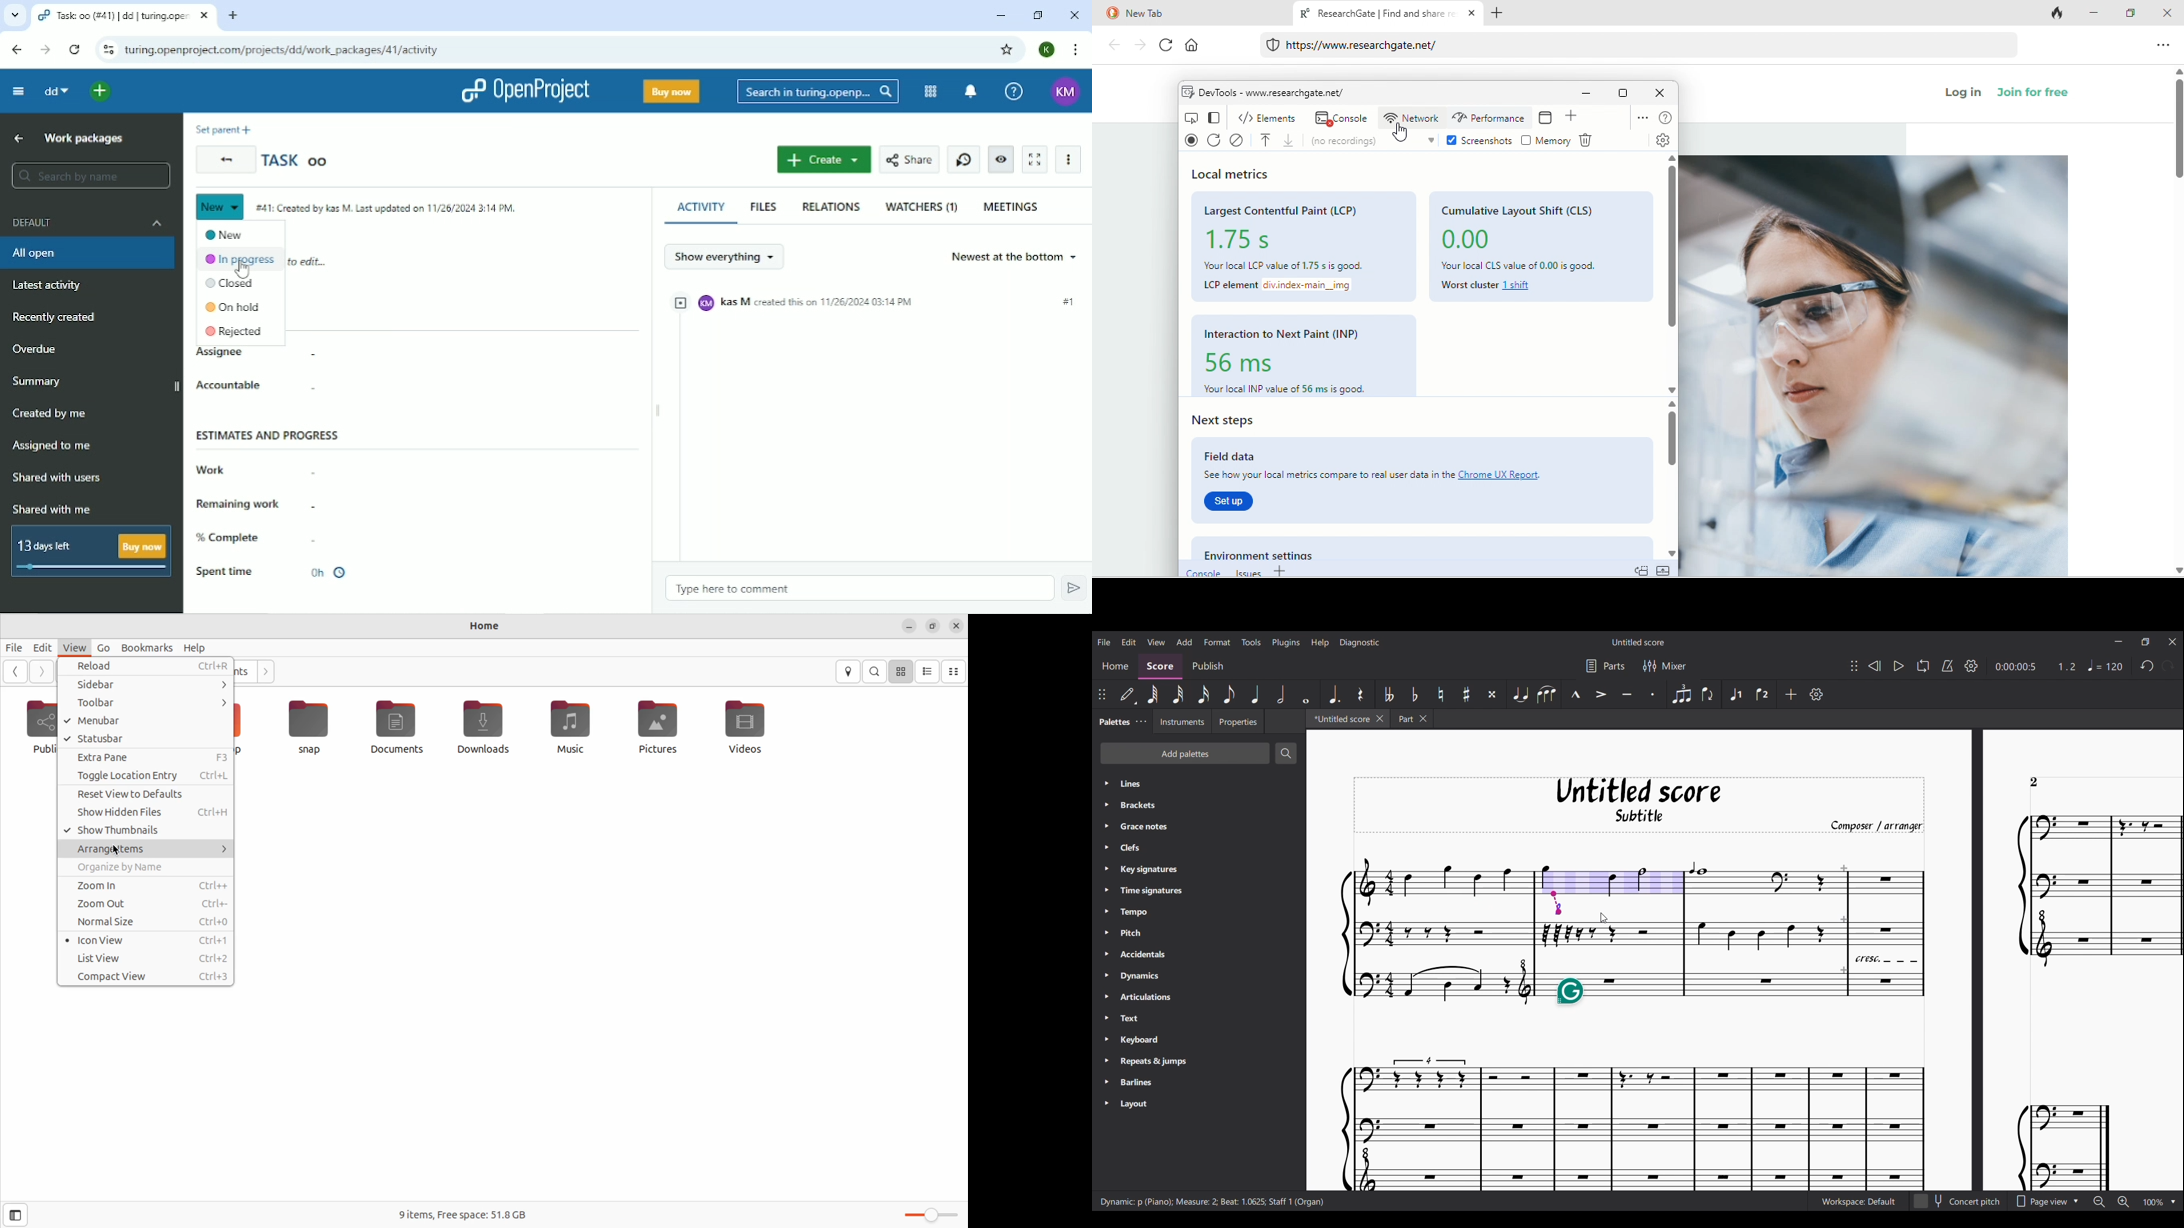  I want to click on orgainze names, so click(144, 868).